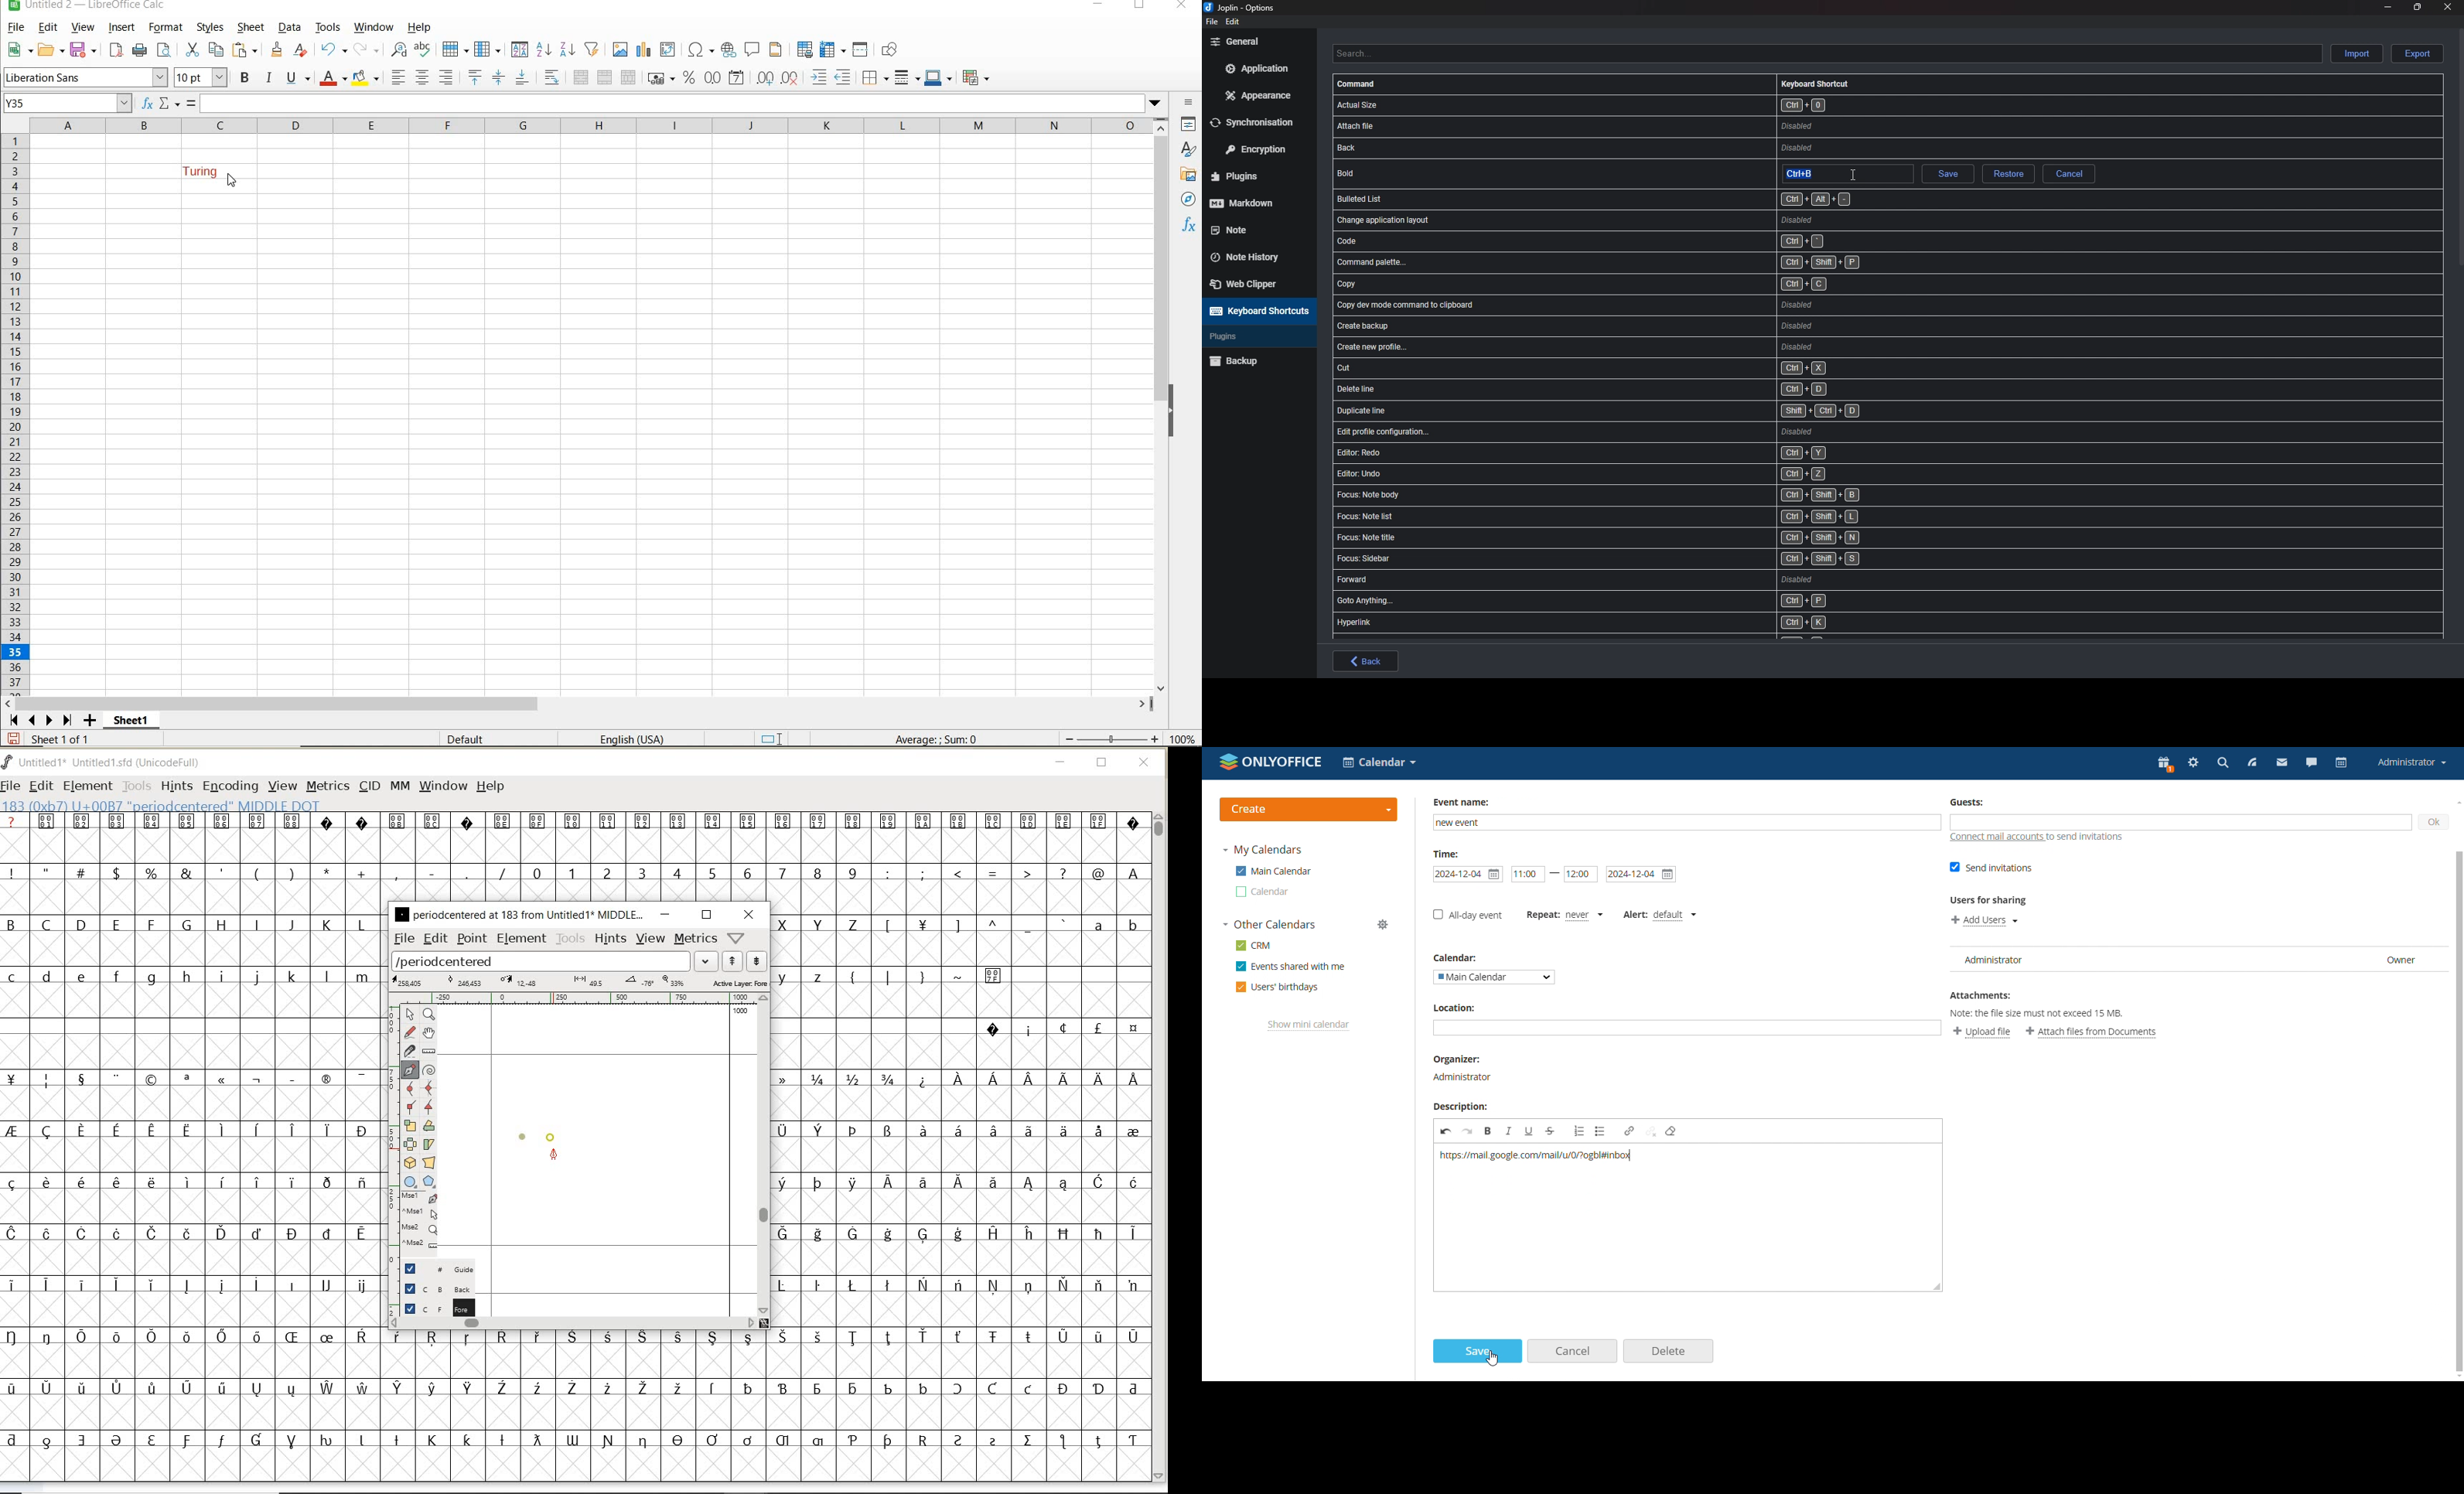  What do you see at coordinates (1257, 311) in the screenshot?
I see `Keyboard shortcuts` at bounding box center [1257, 311].